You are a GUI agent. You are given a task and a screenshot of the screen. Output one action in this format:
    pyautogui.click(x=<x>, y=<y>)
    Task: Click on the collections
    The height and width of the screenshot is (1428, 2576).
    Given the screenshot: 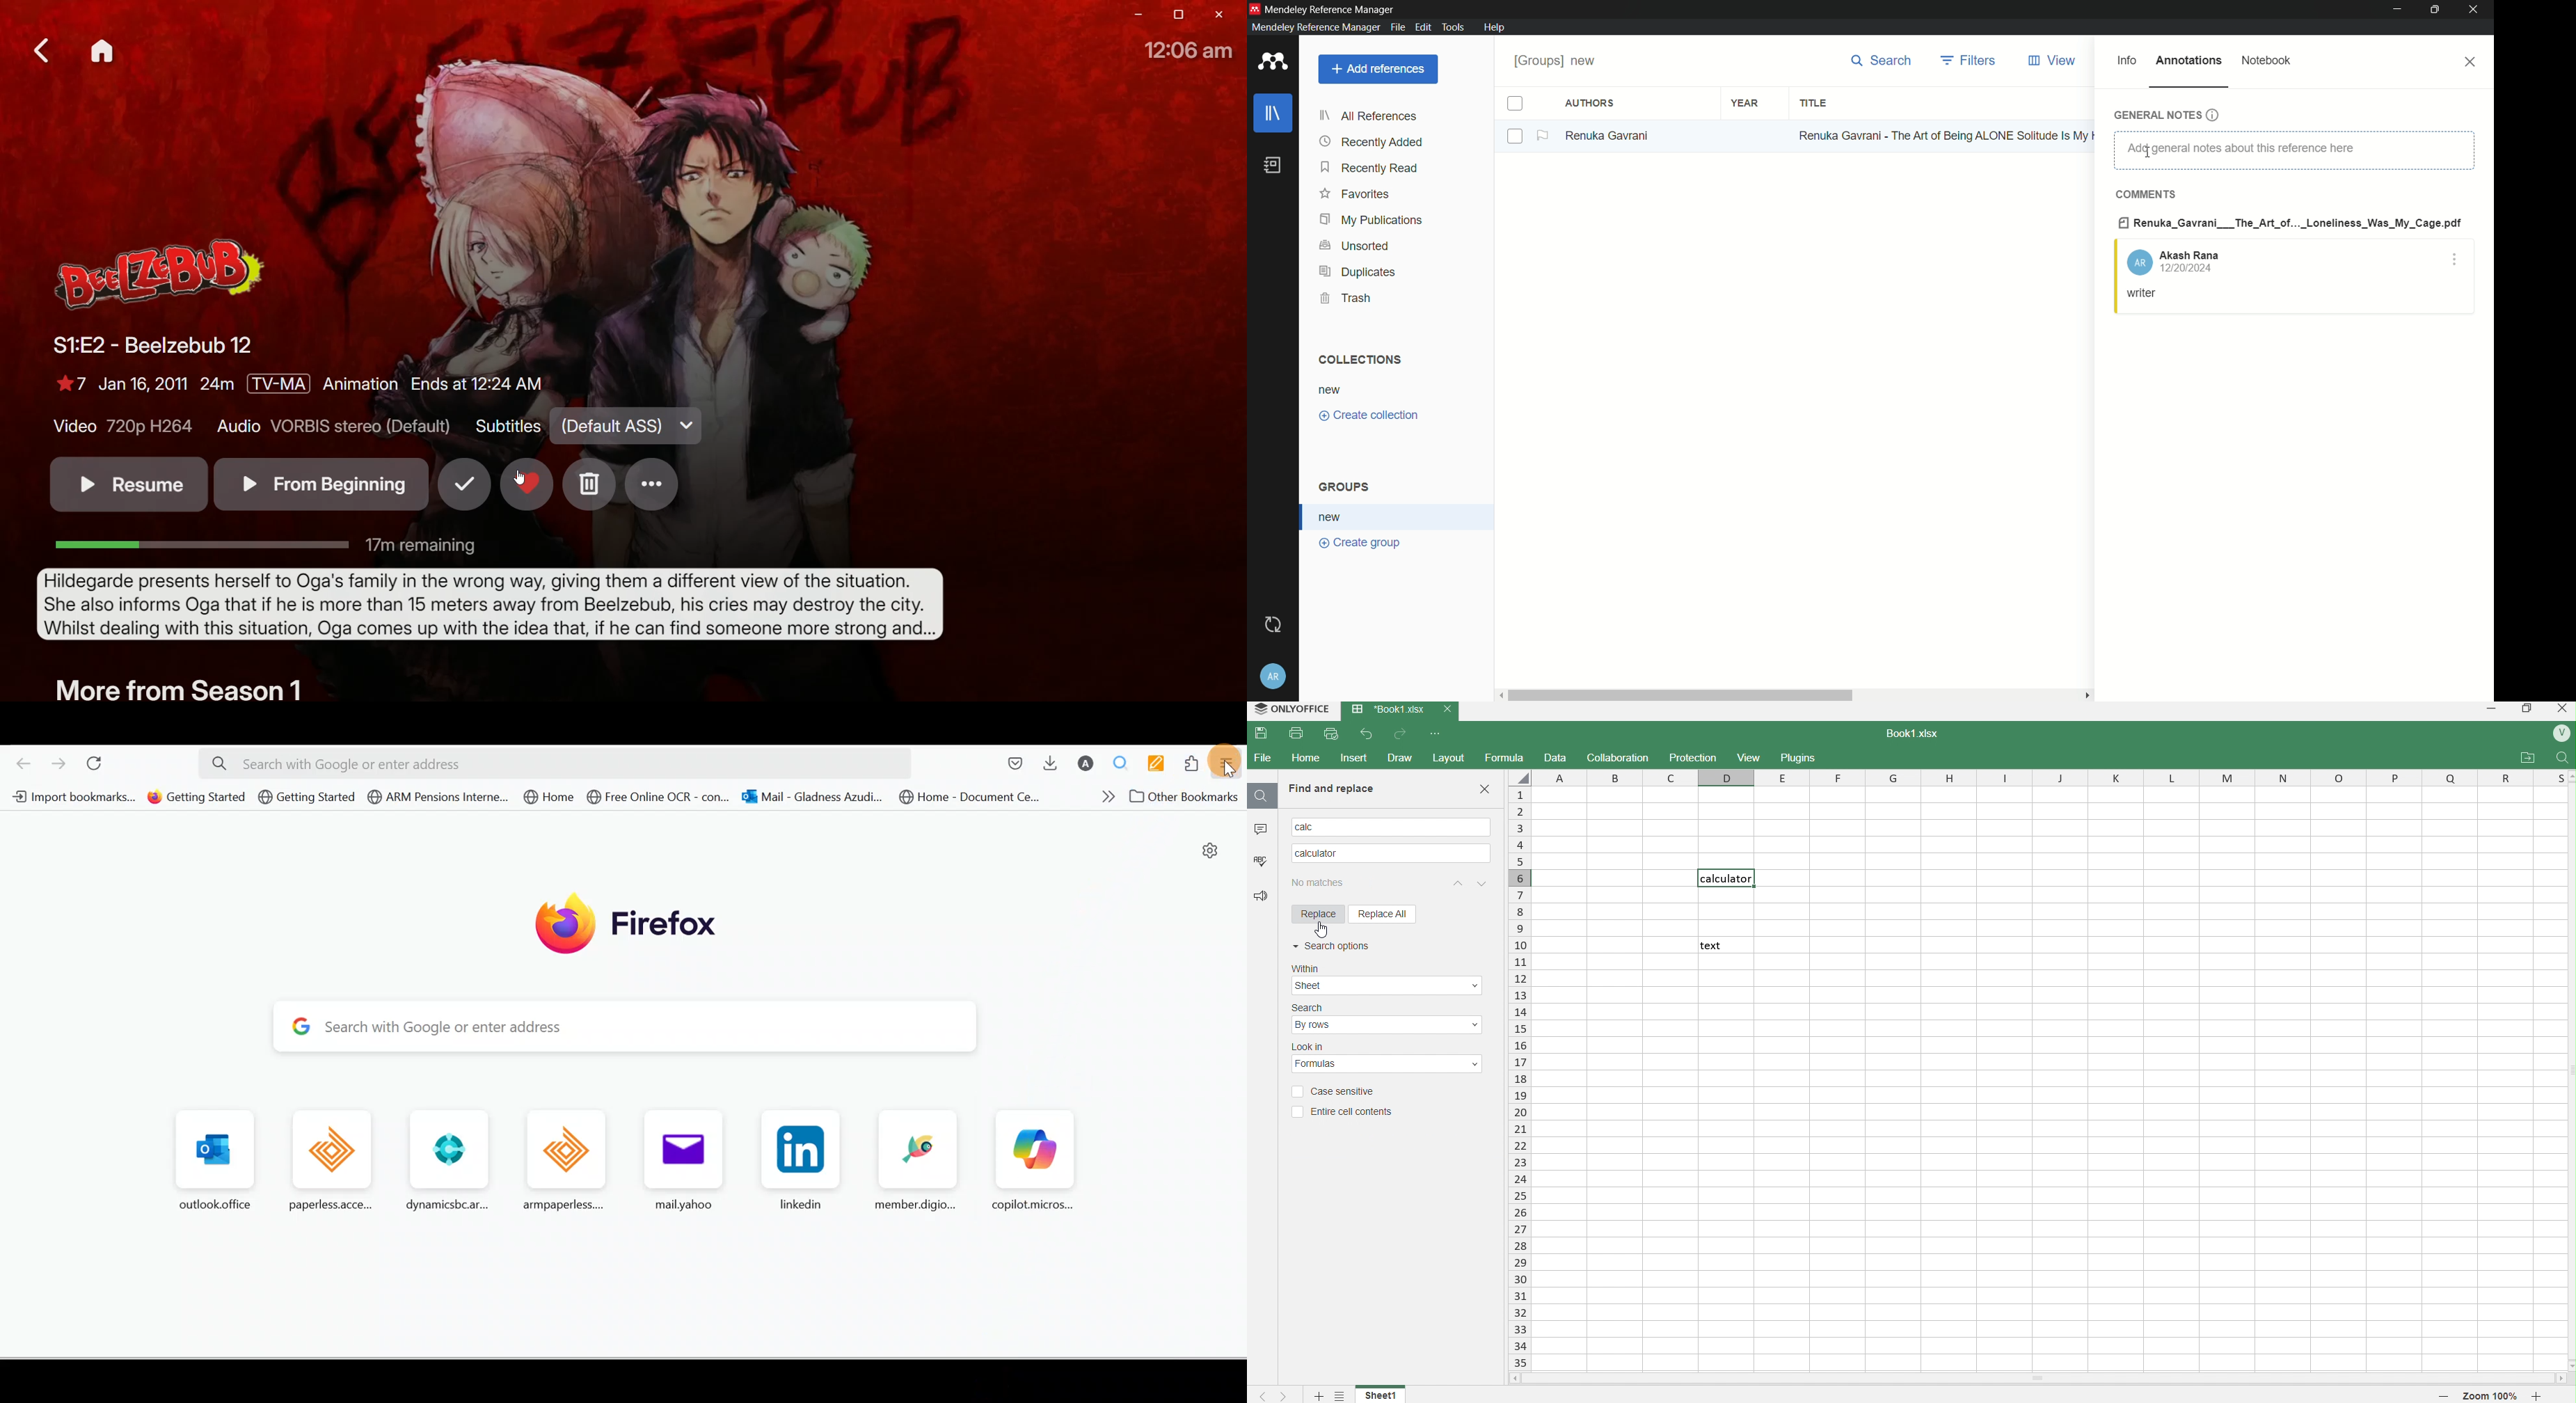 What is the action you would take?
    pyautogui.click(x=1361, y=360)
    